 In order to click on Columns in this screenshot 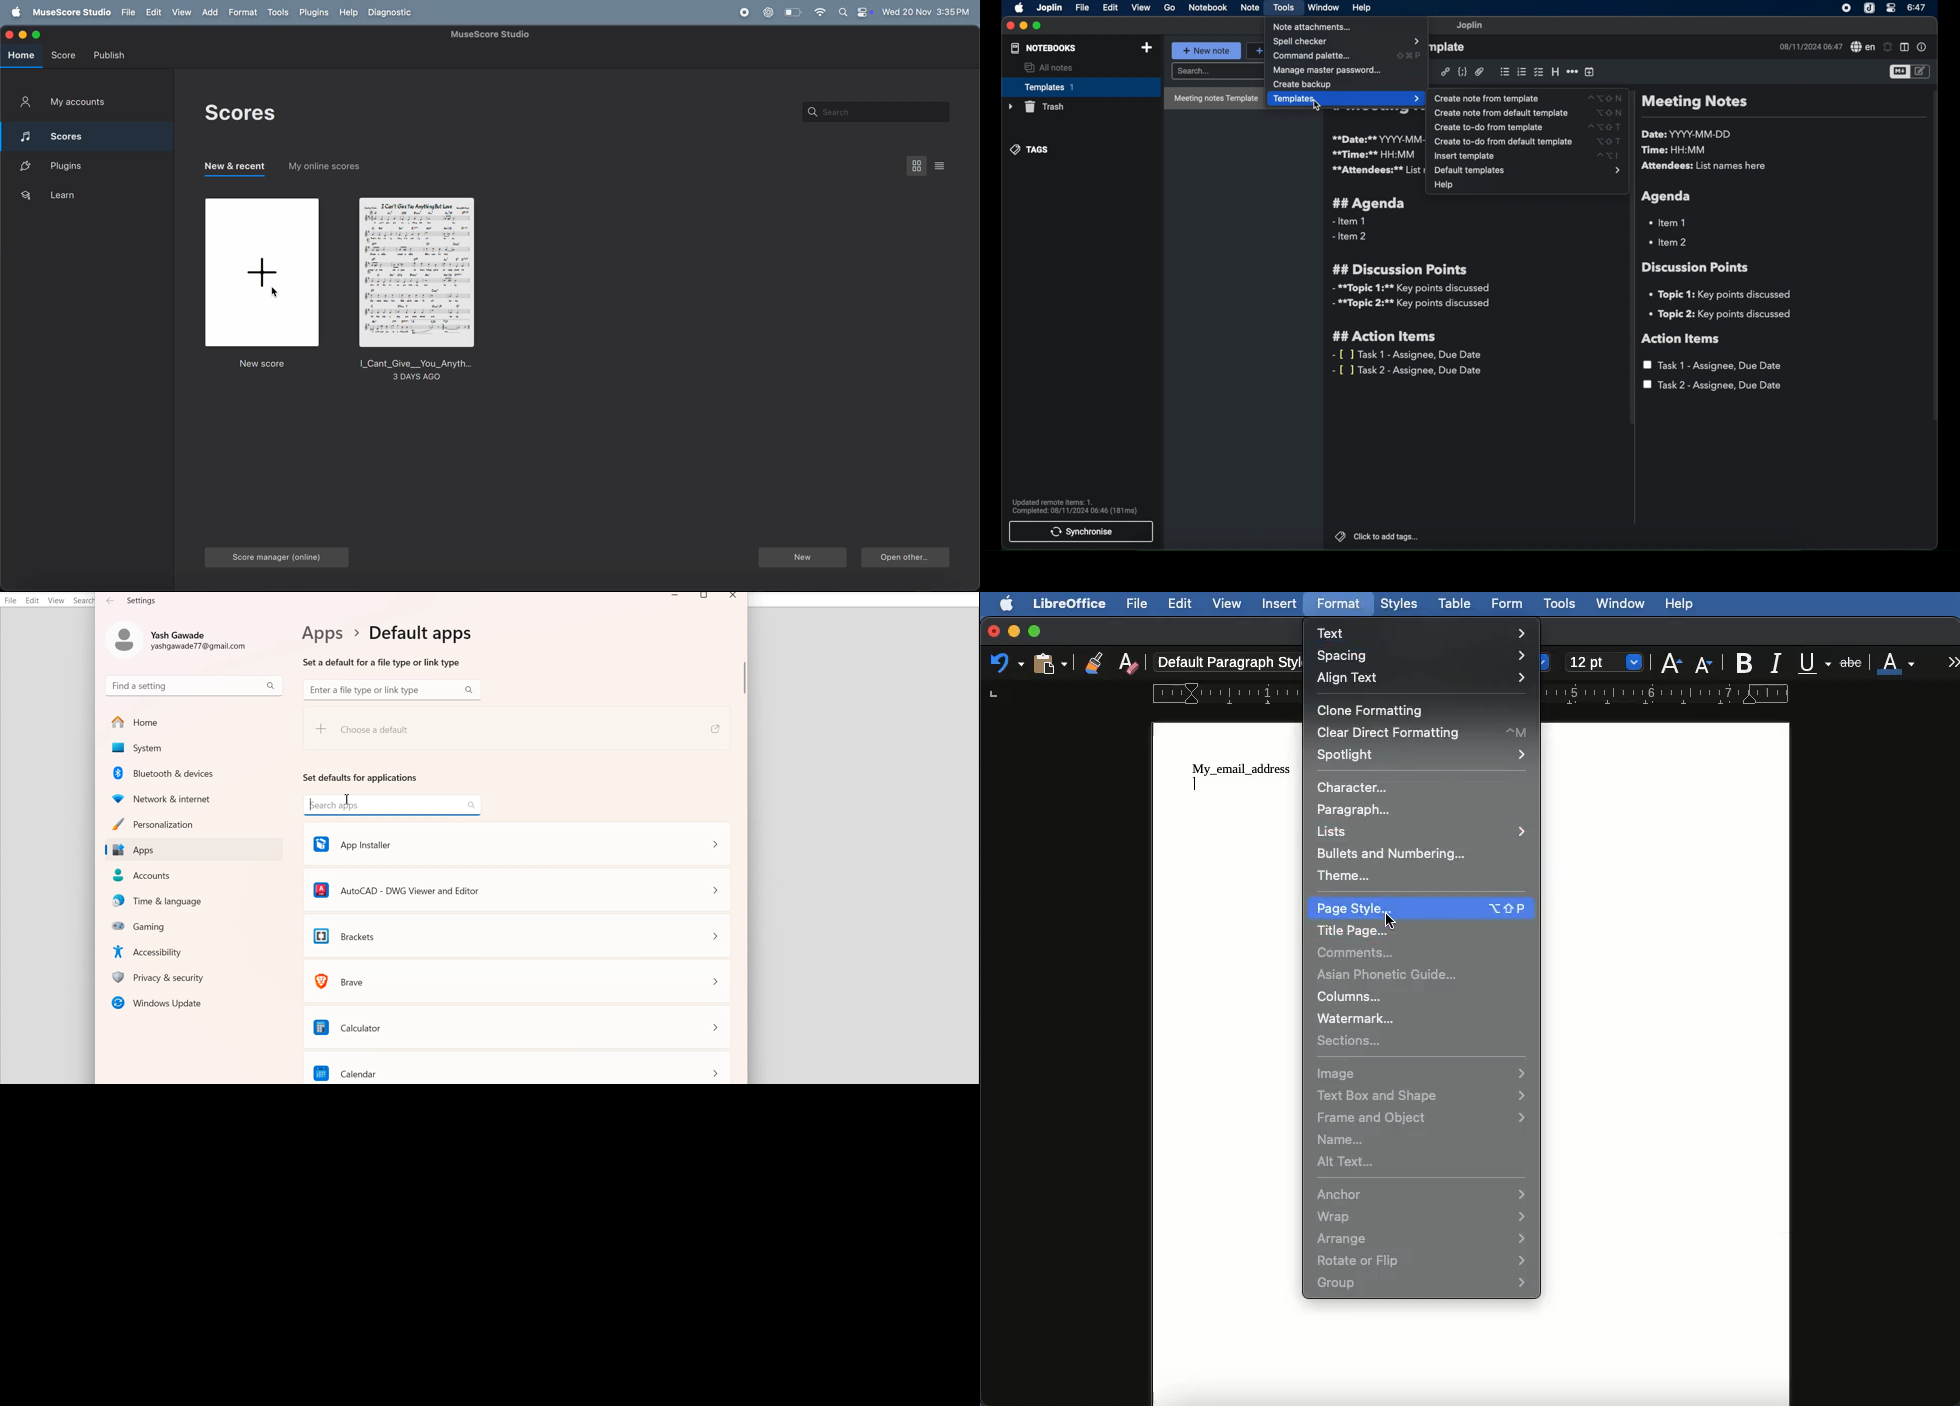, I will do `click(1354, 997)`.